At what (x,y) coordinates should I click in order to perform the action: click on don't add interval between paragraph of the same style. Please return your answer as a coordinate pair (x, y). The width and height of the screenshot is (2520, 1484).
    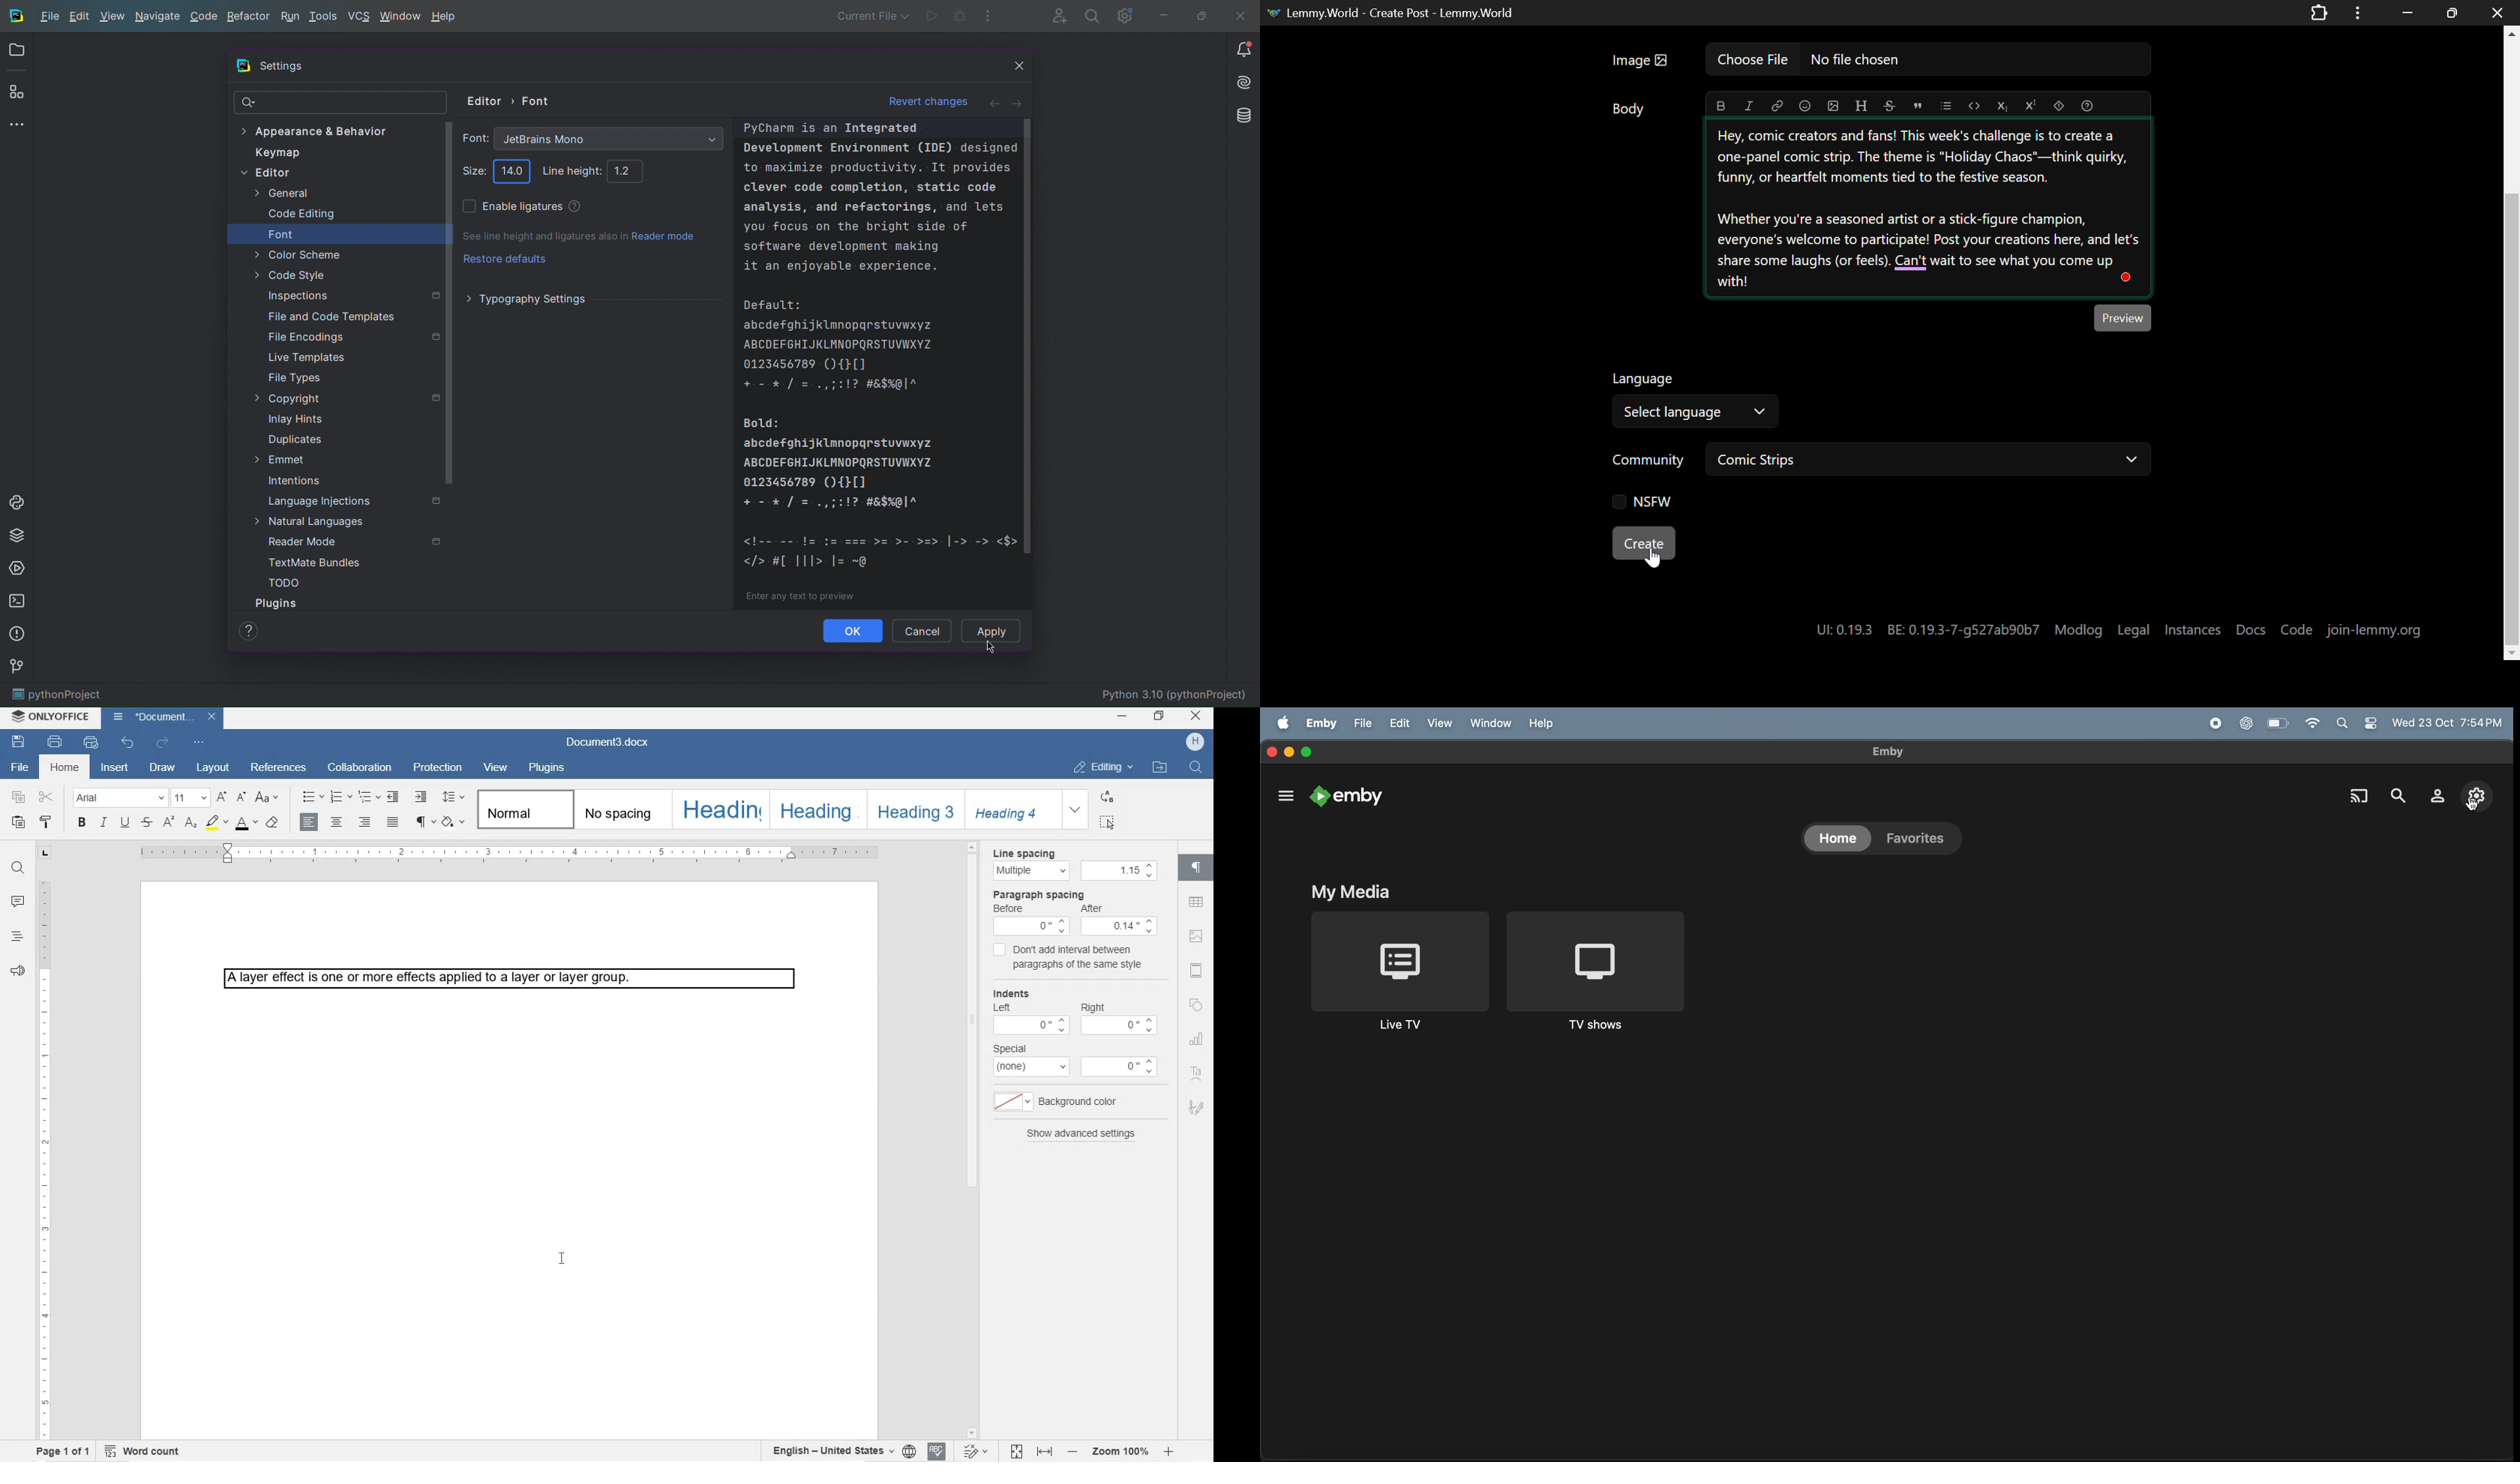
    Looking at the image, I should click on (1068, 960).